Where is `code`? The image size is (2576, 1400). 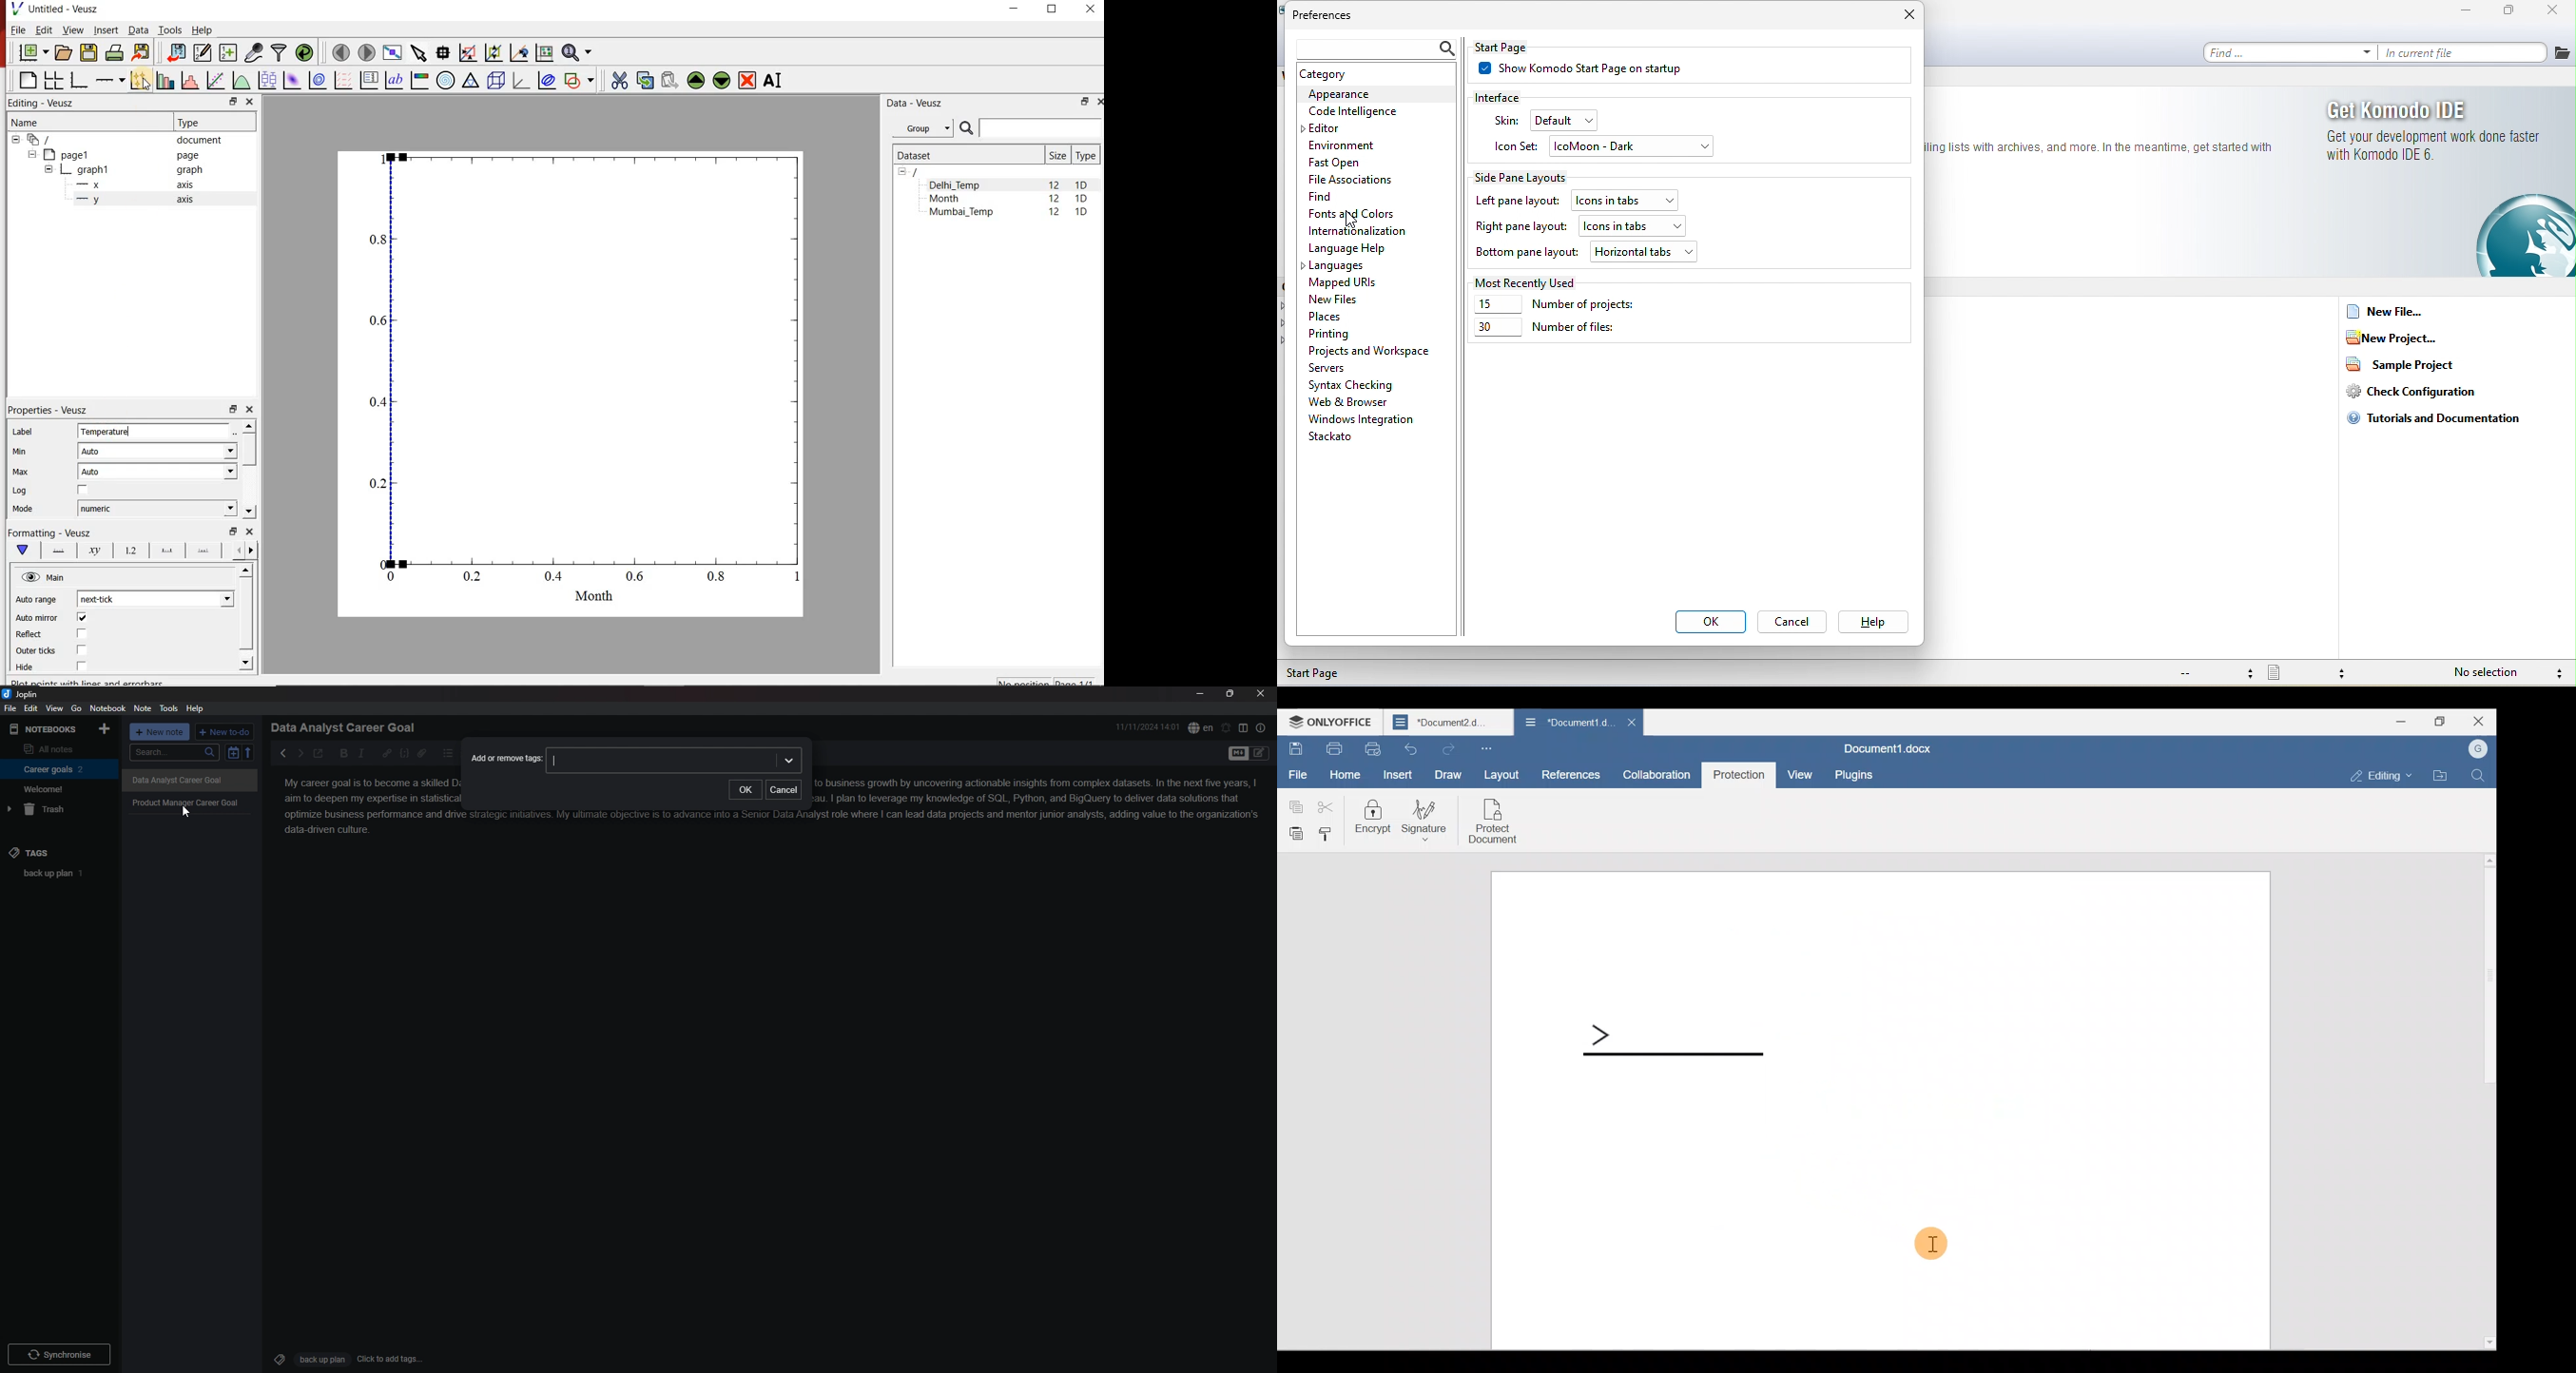
code is located at coordinates (404, 754).